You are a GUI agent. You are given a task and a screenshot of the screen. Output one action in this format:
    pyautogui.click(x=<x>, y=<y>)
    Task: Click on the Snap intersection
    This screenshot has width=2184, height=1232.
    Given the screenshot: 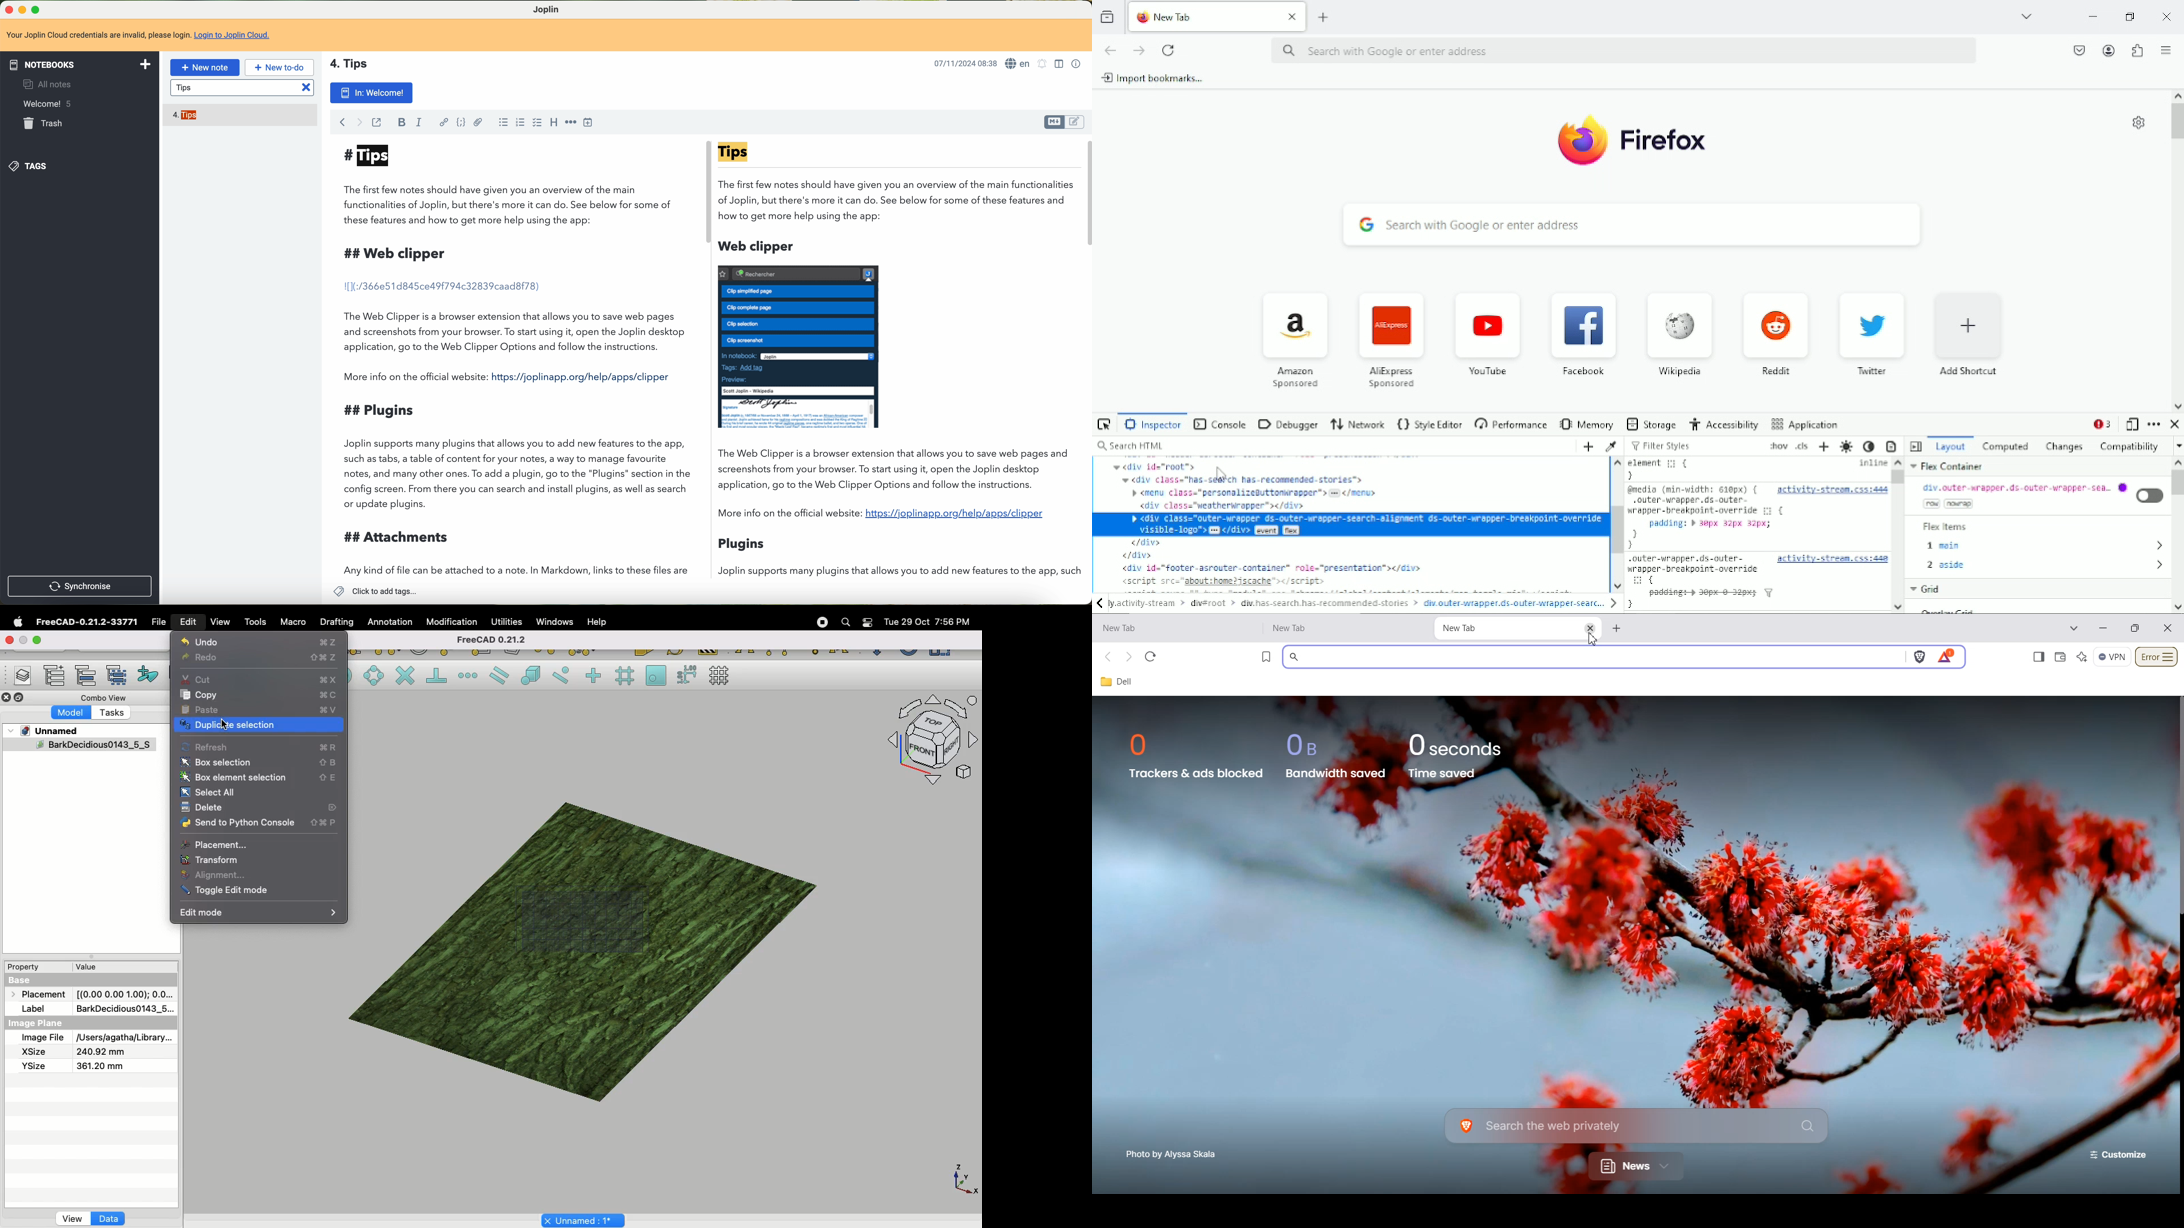 What is the action you would take?
    pyautogui.click(x=406, y=677)
    